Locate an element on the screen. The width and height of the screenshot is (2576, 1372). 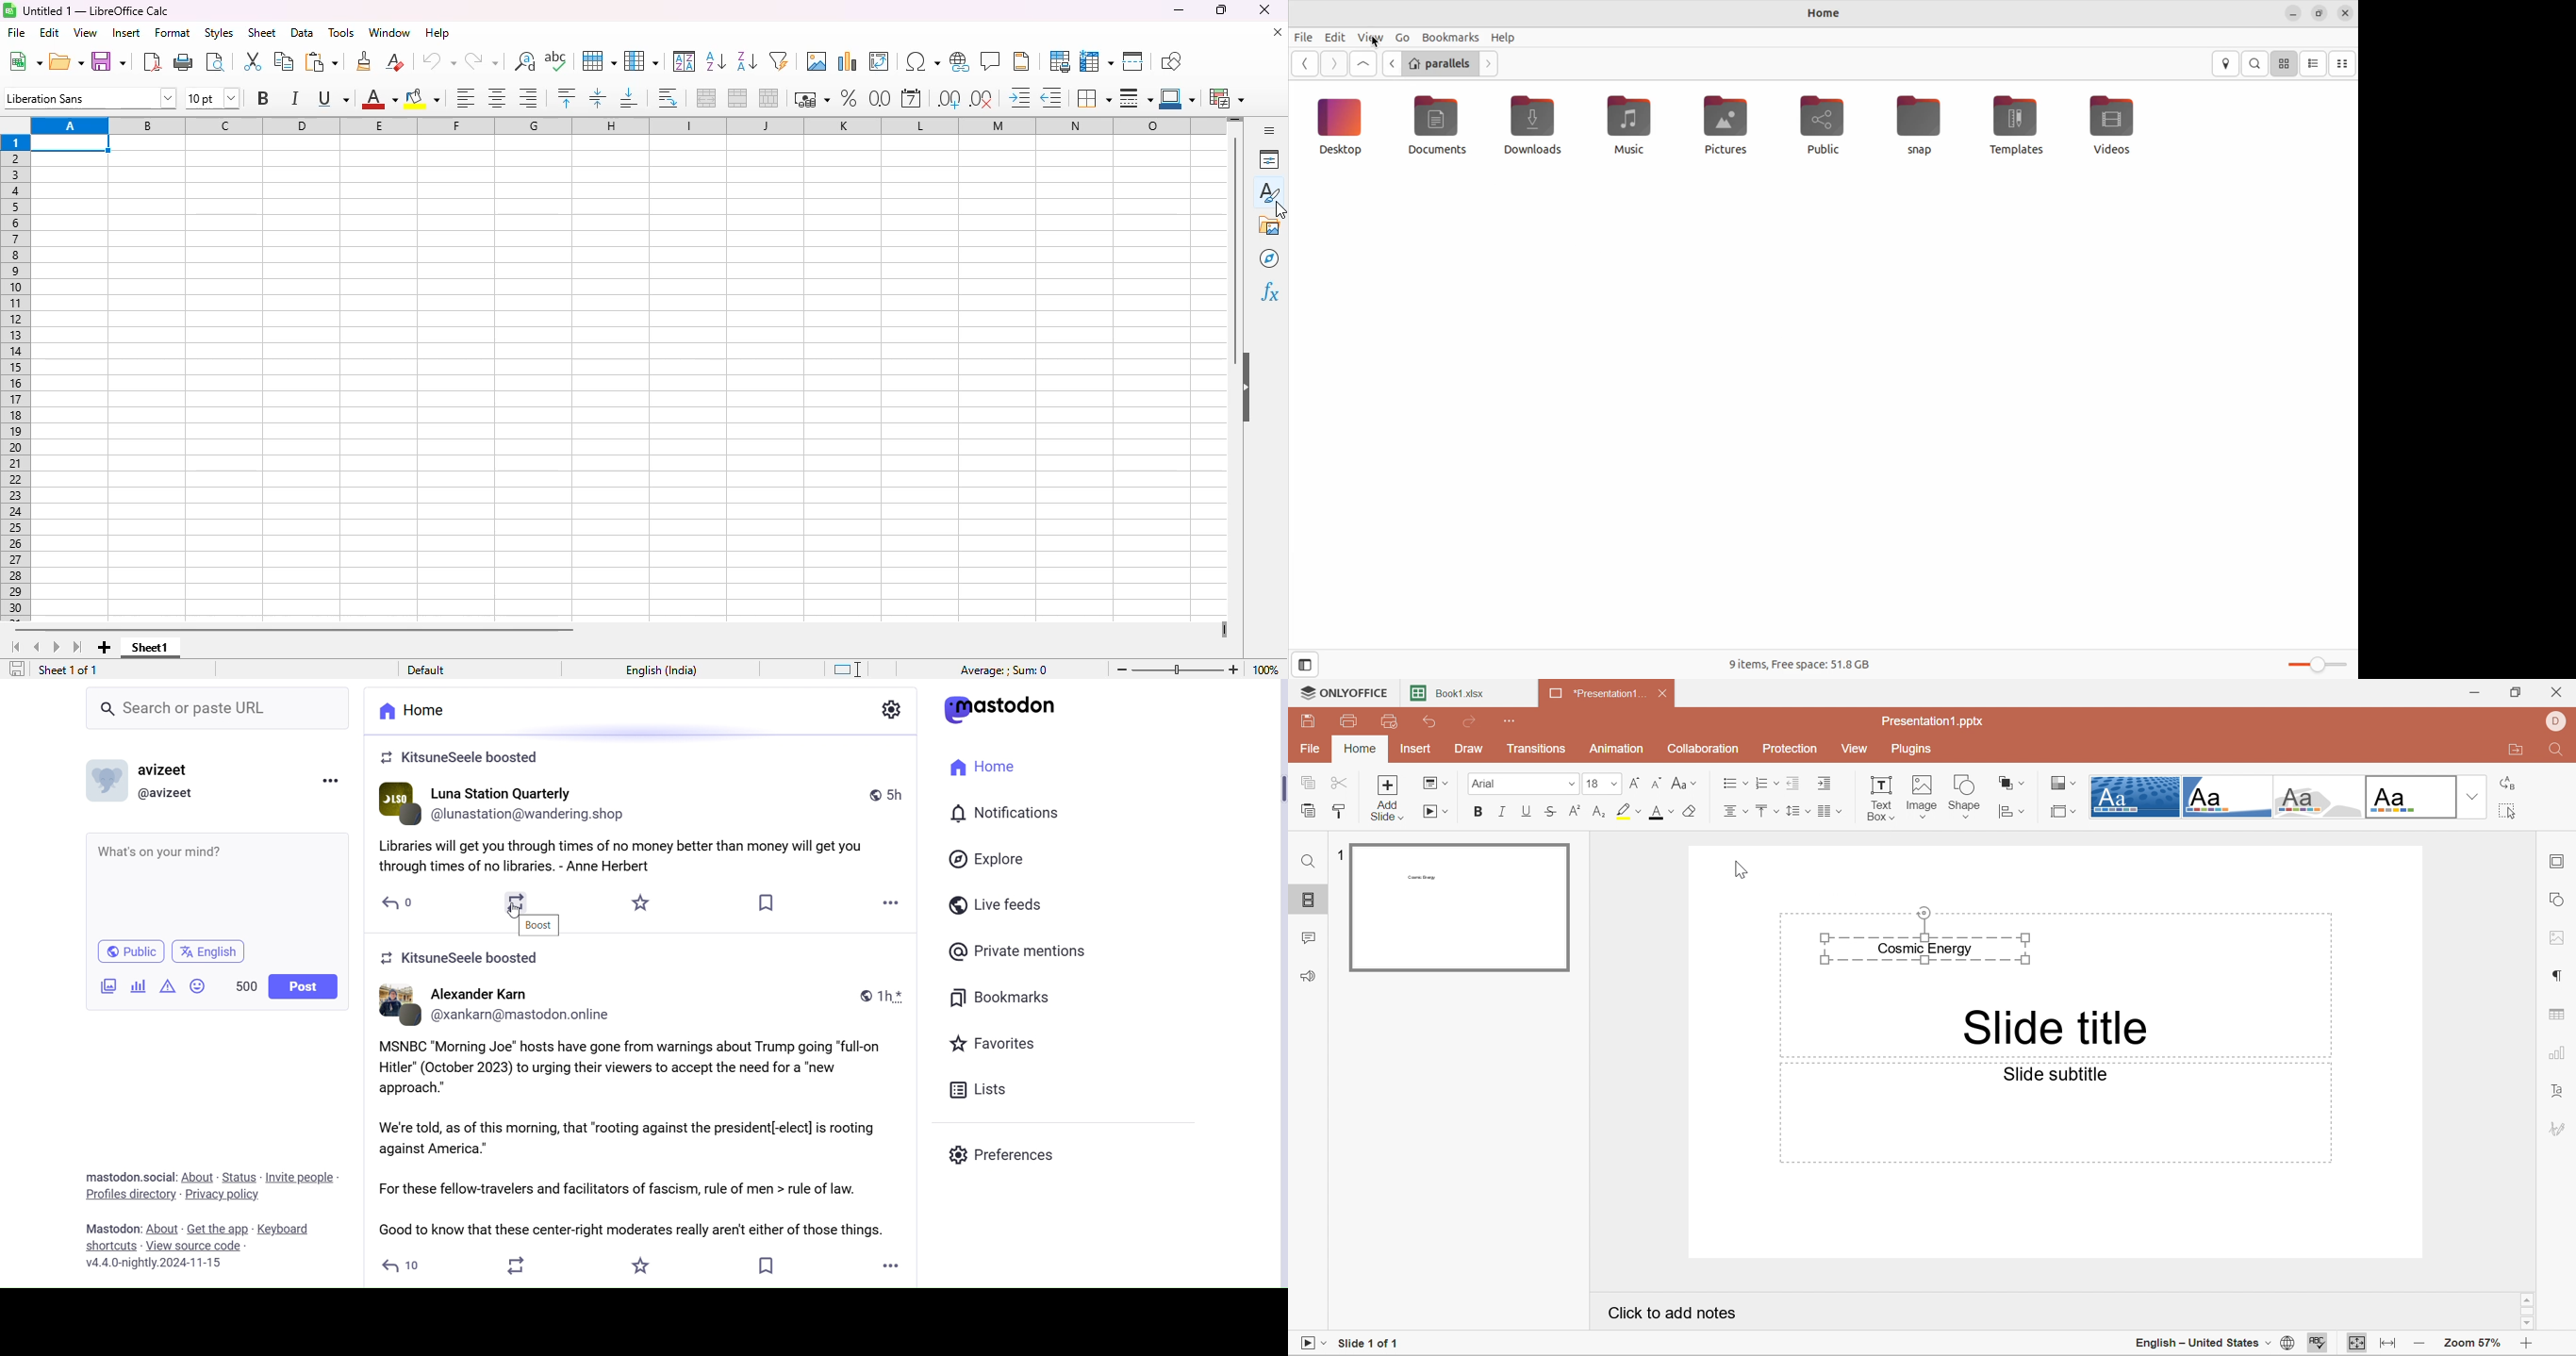
Add Content Warning is located at coordinates (167, 986).